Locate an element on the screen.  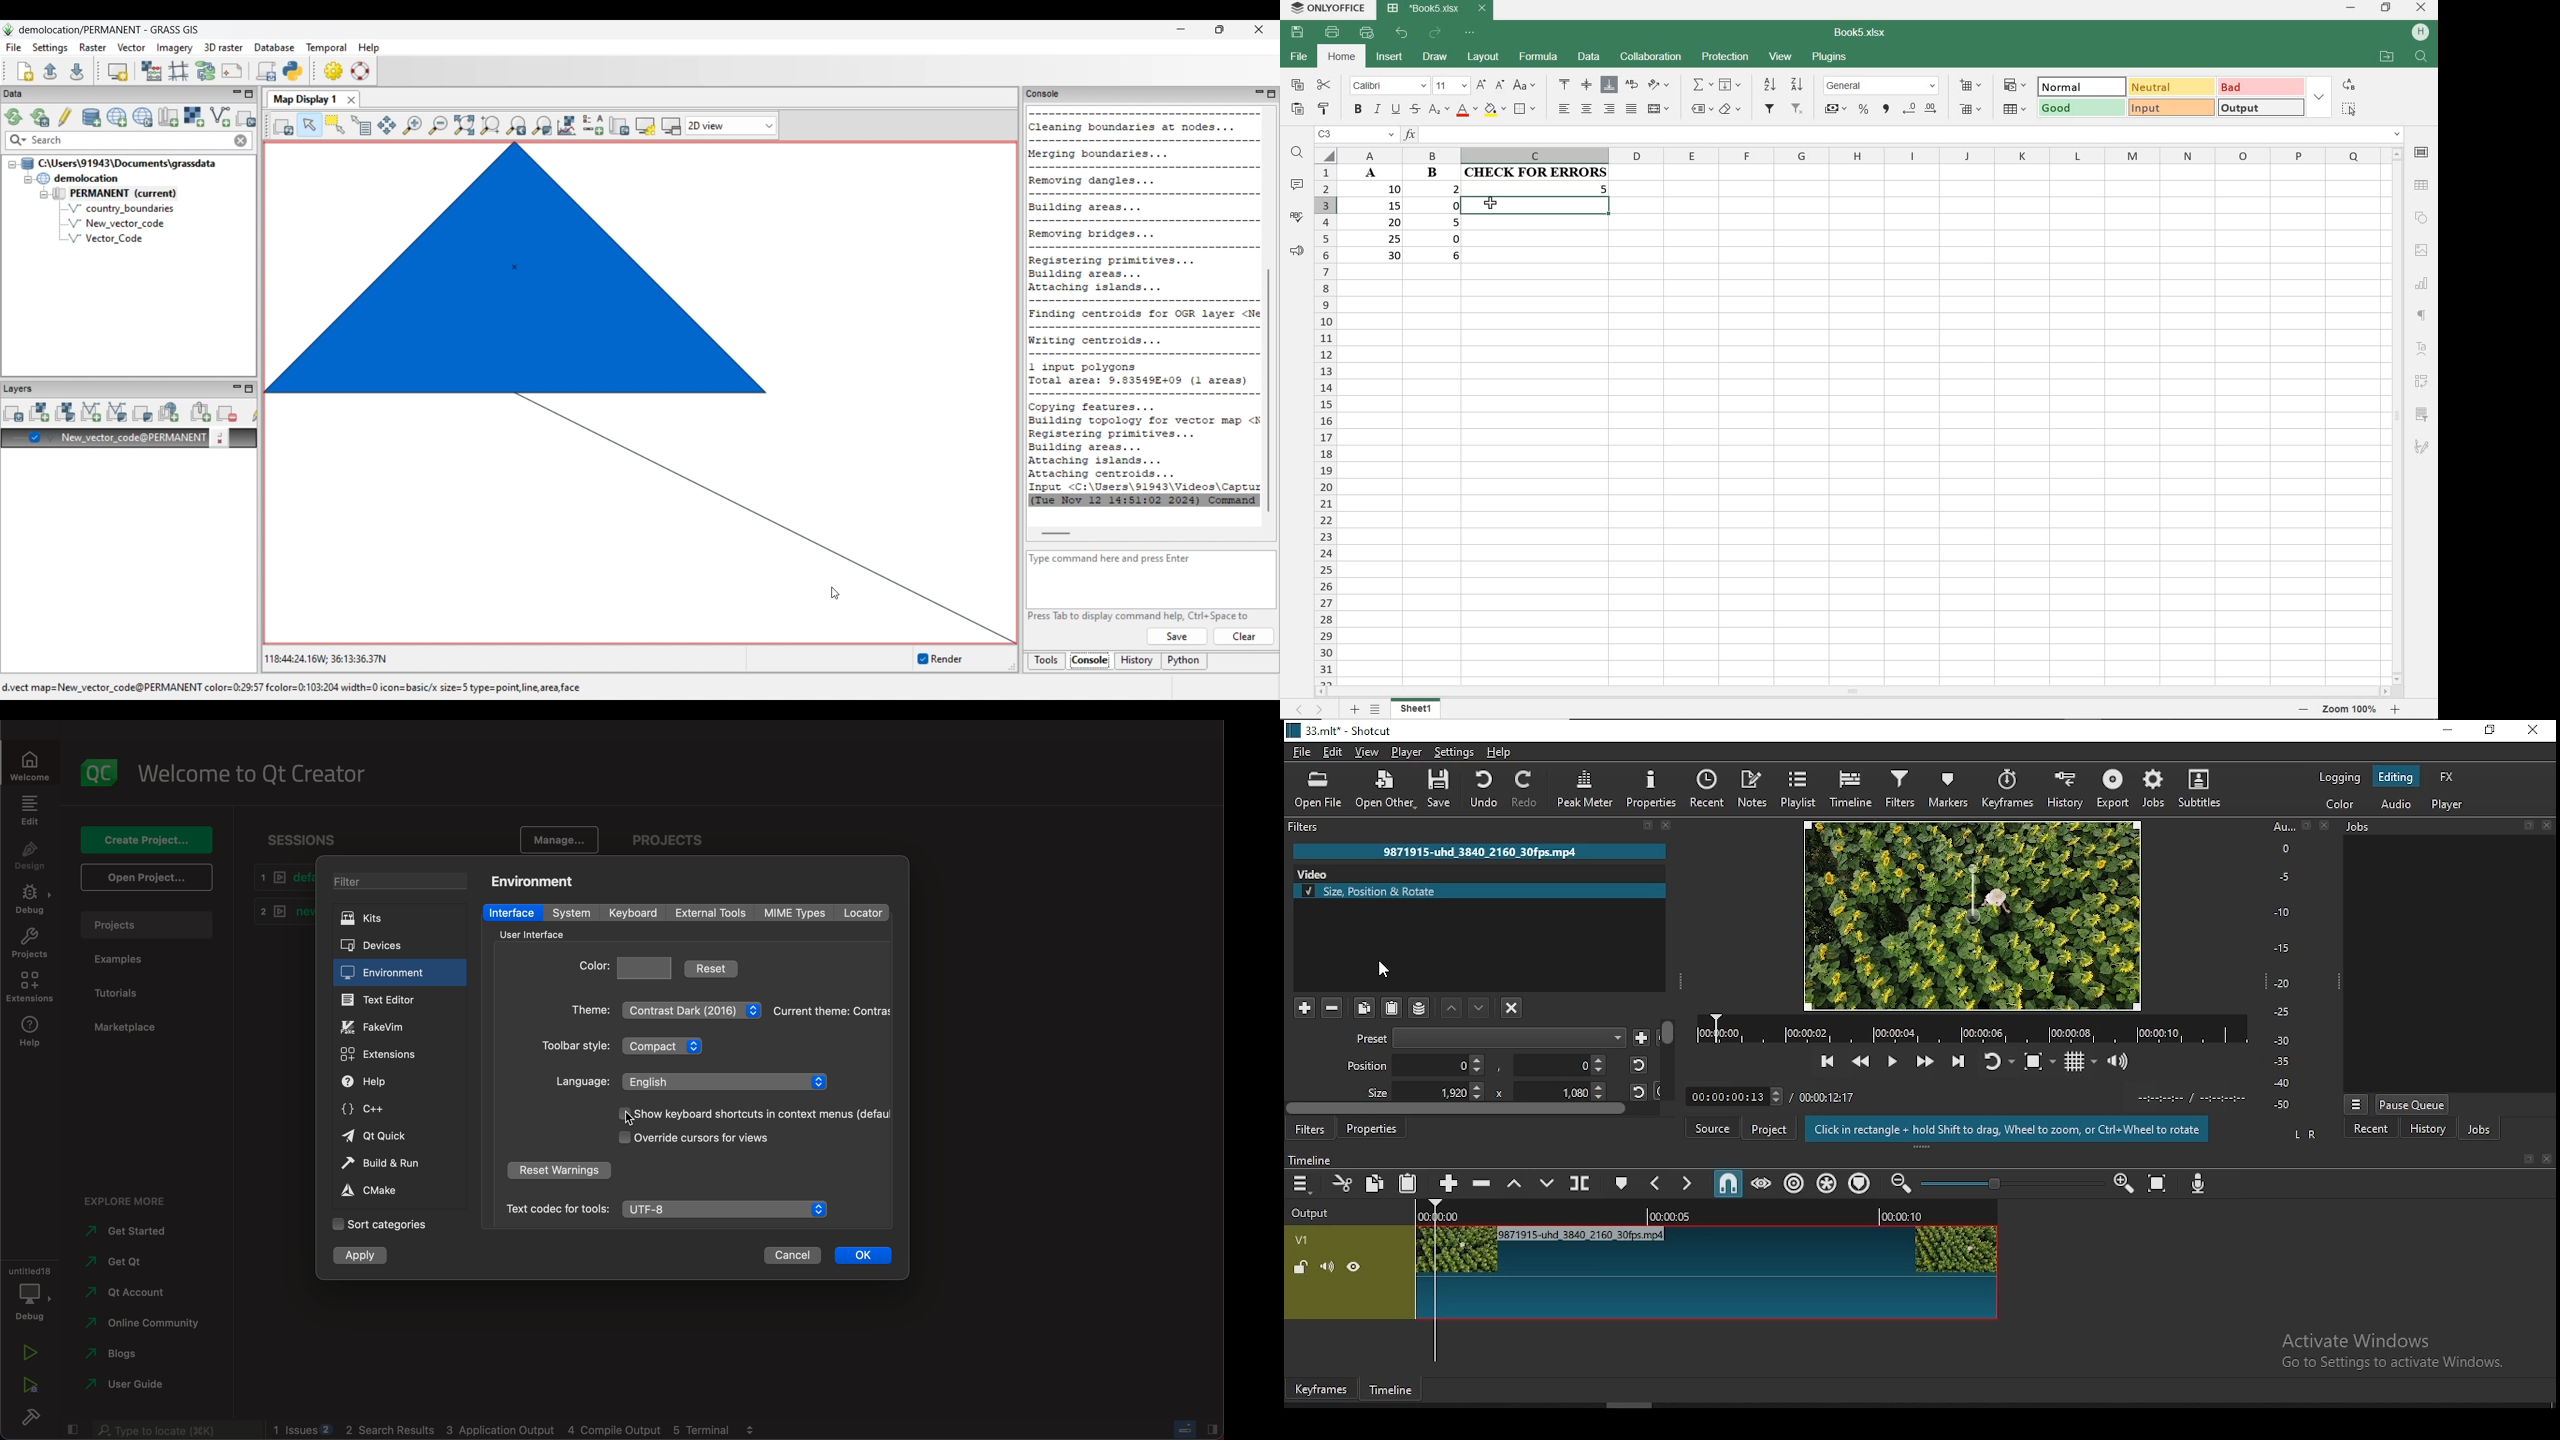
logo is located at coordinates (95, 771).